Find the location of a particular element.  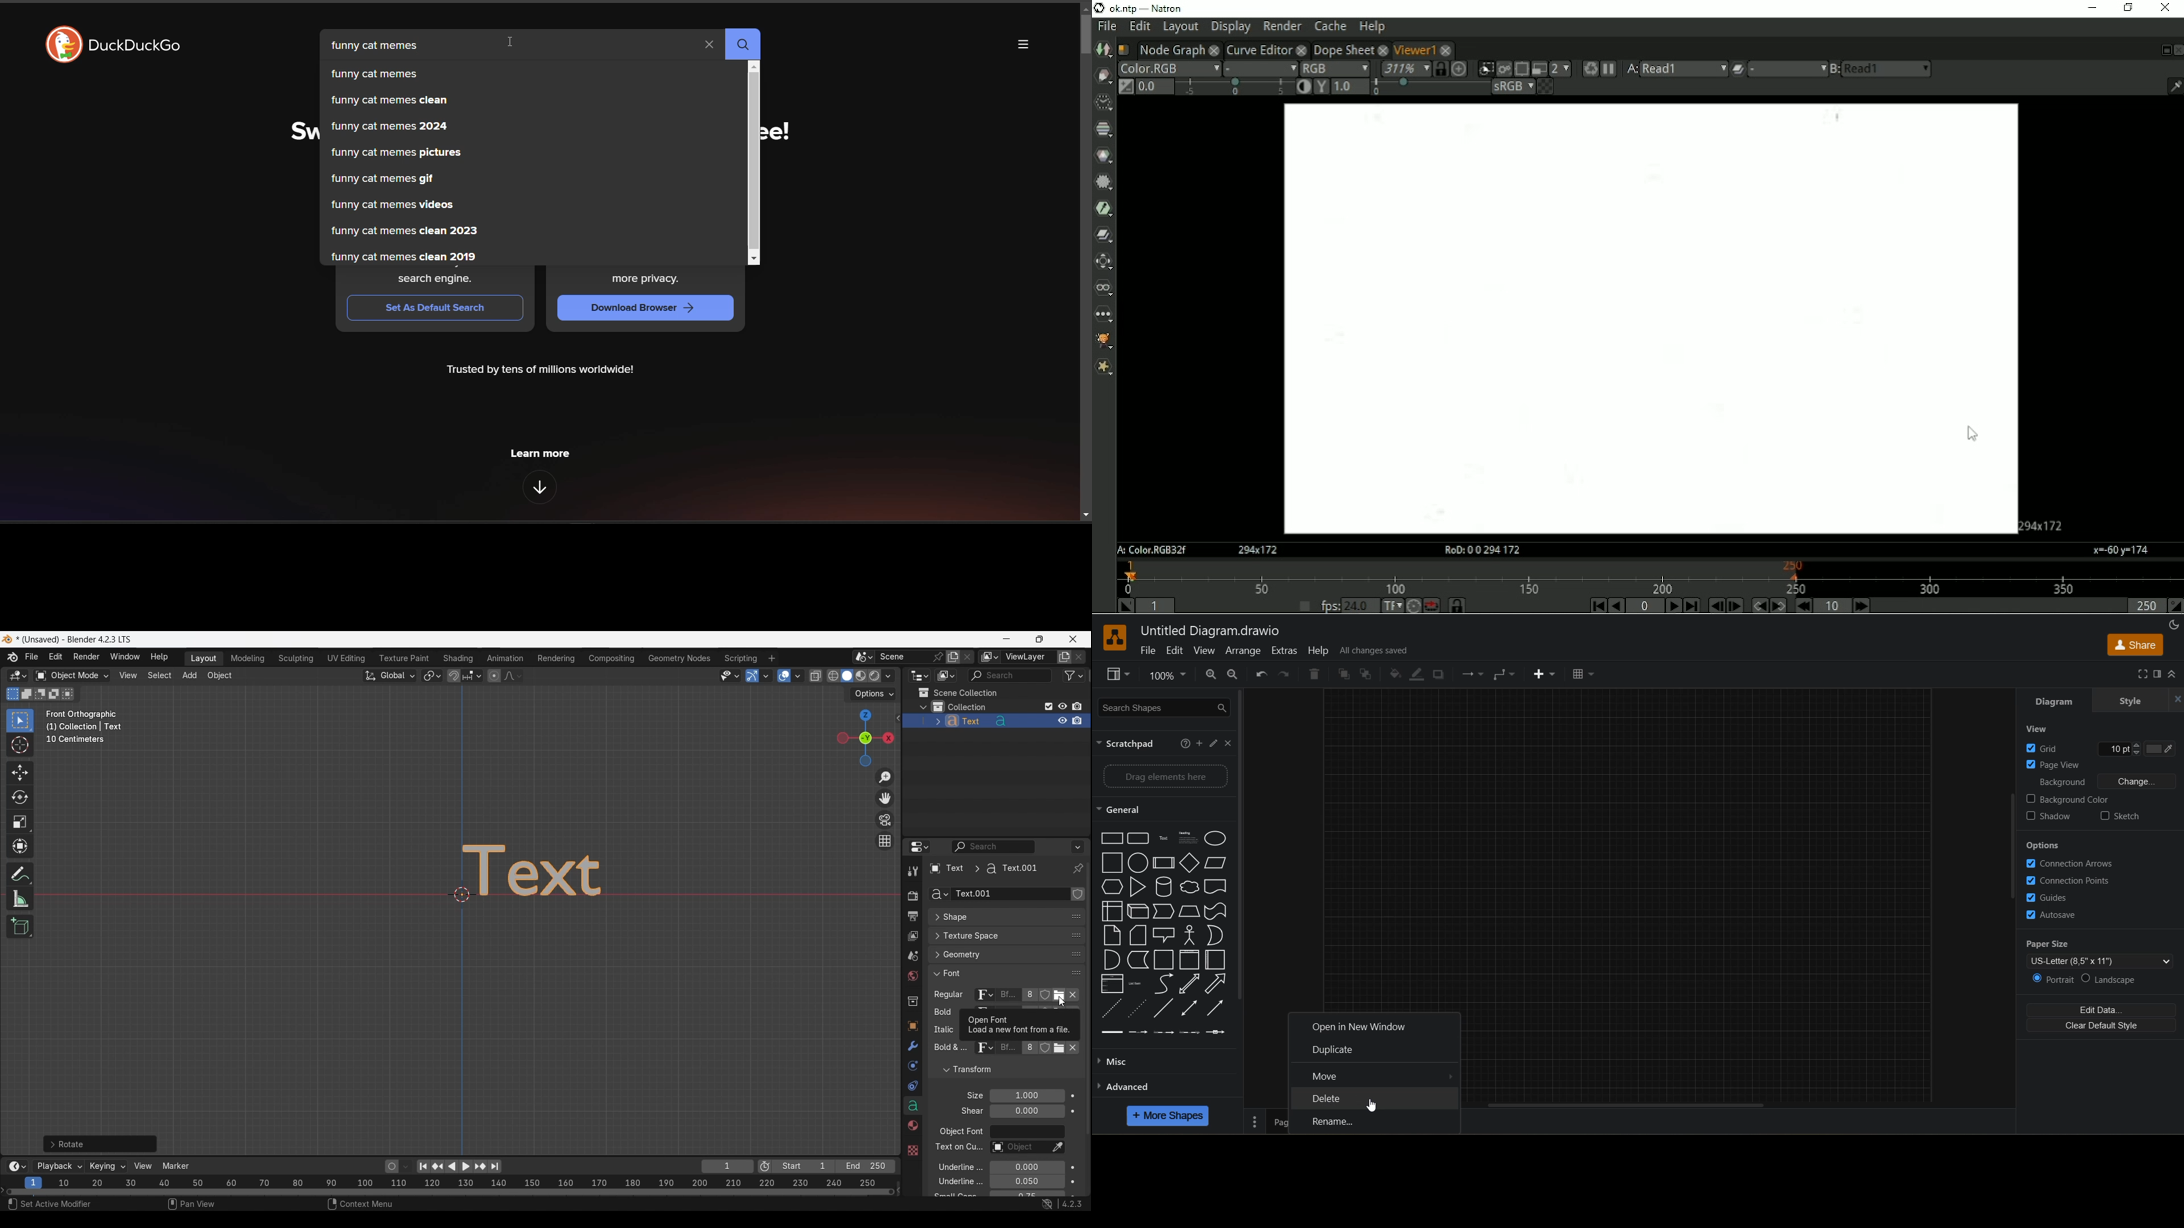

format is located at coordinates (2159, 674).